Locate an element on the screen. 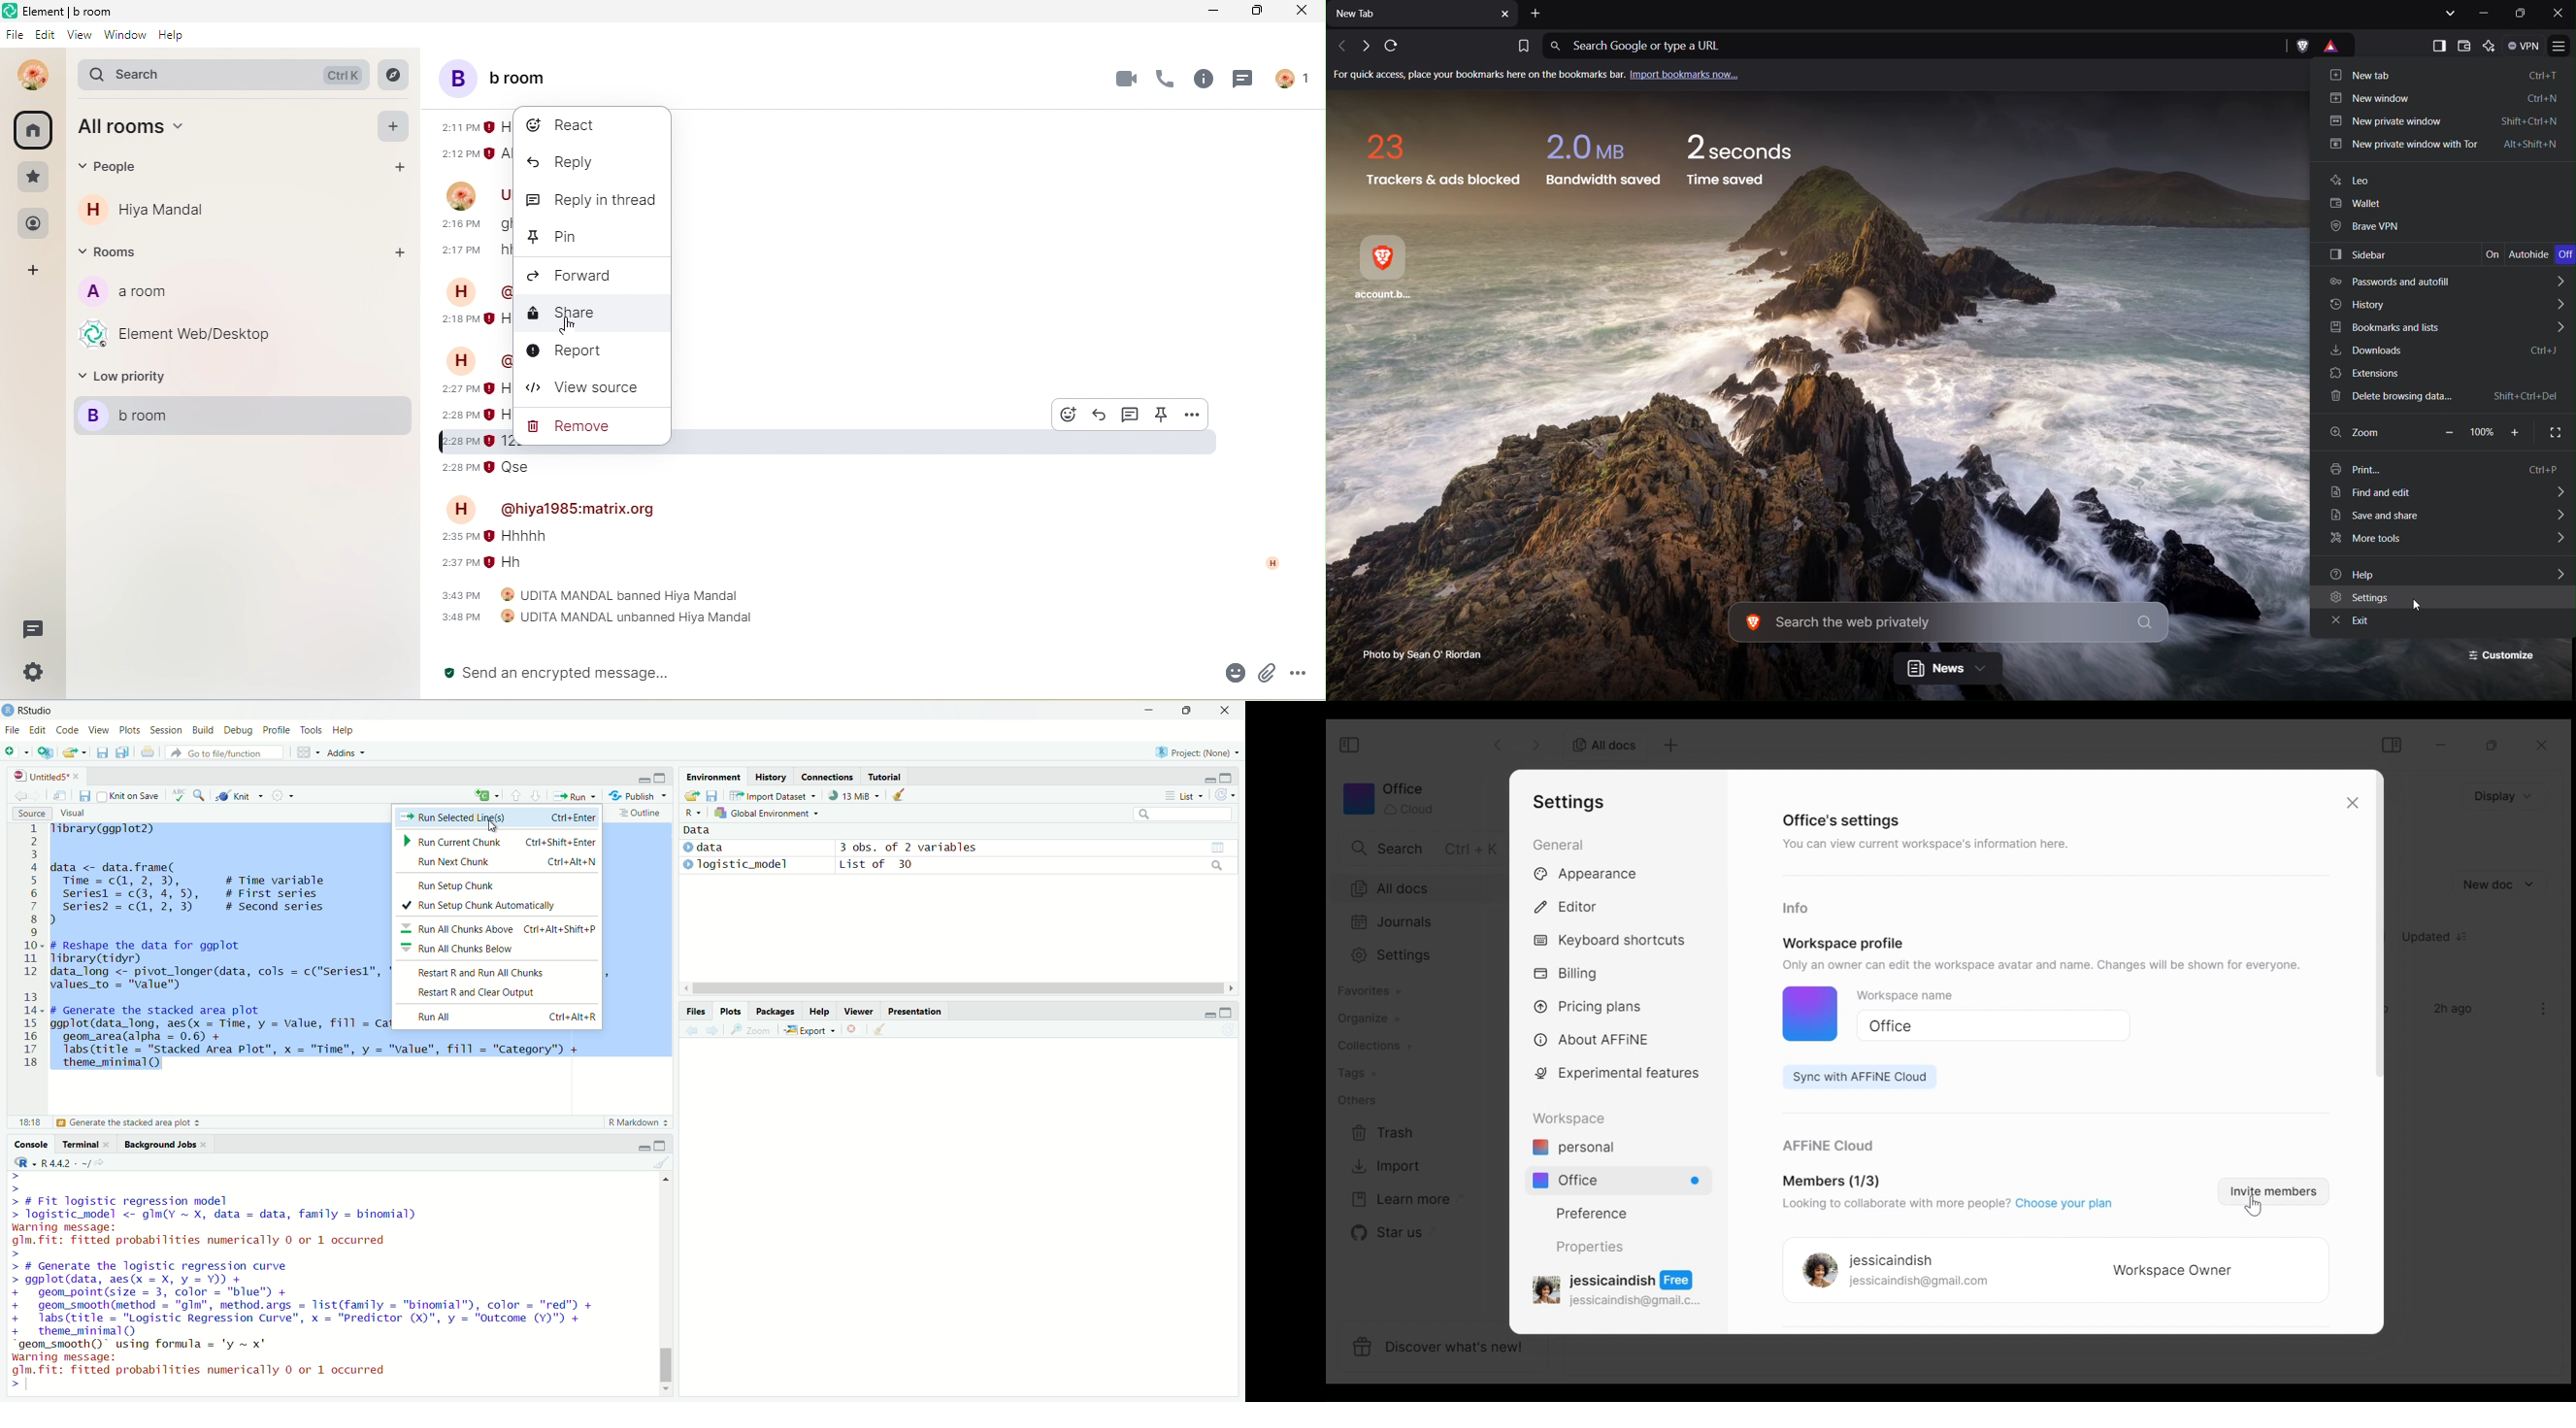 The height and width of the screenshot is (1428, 2576). Run All Chunks Below is located at coordinates (474, 950).